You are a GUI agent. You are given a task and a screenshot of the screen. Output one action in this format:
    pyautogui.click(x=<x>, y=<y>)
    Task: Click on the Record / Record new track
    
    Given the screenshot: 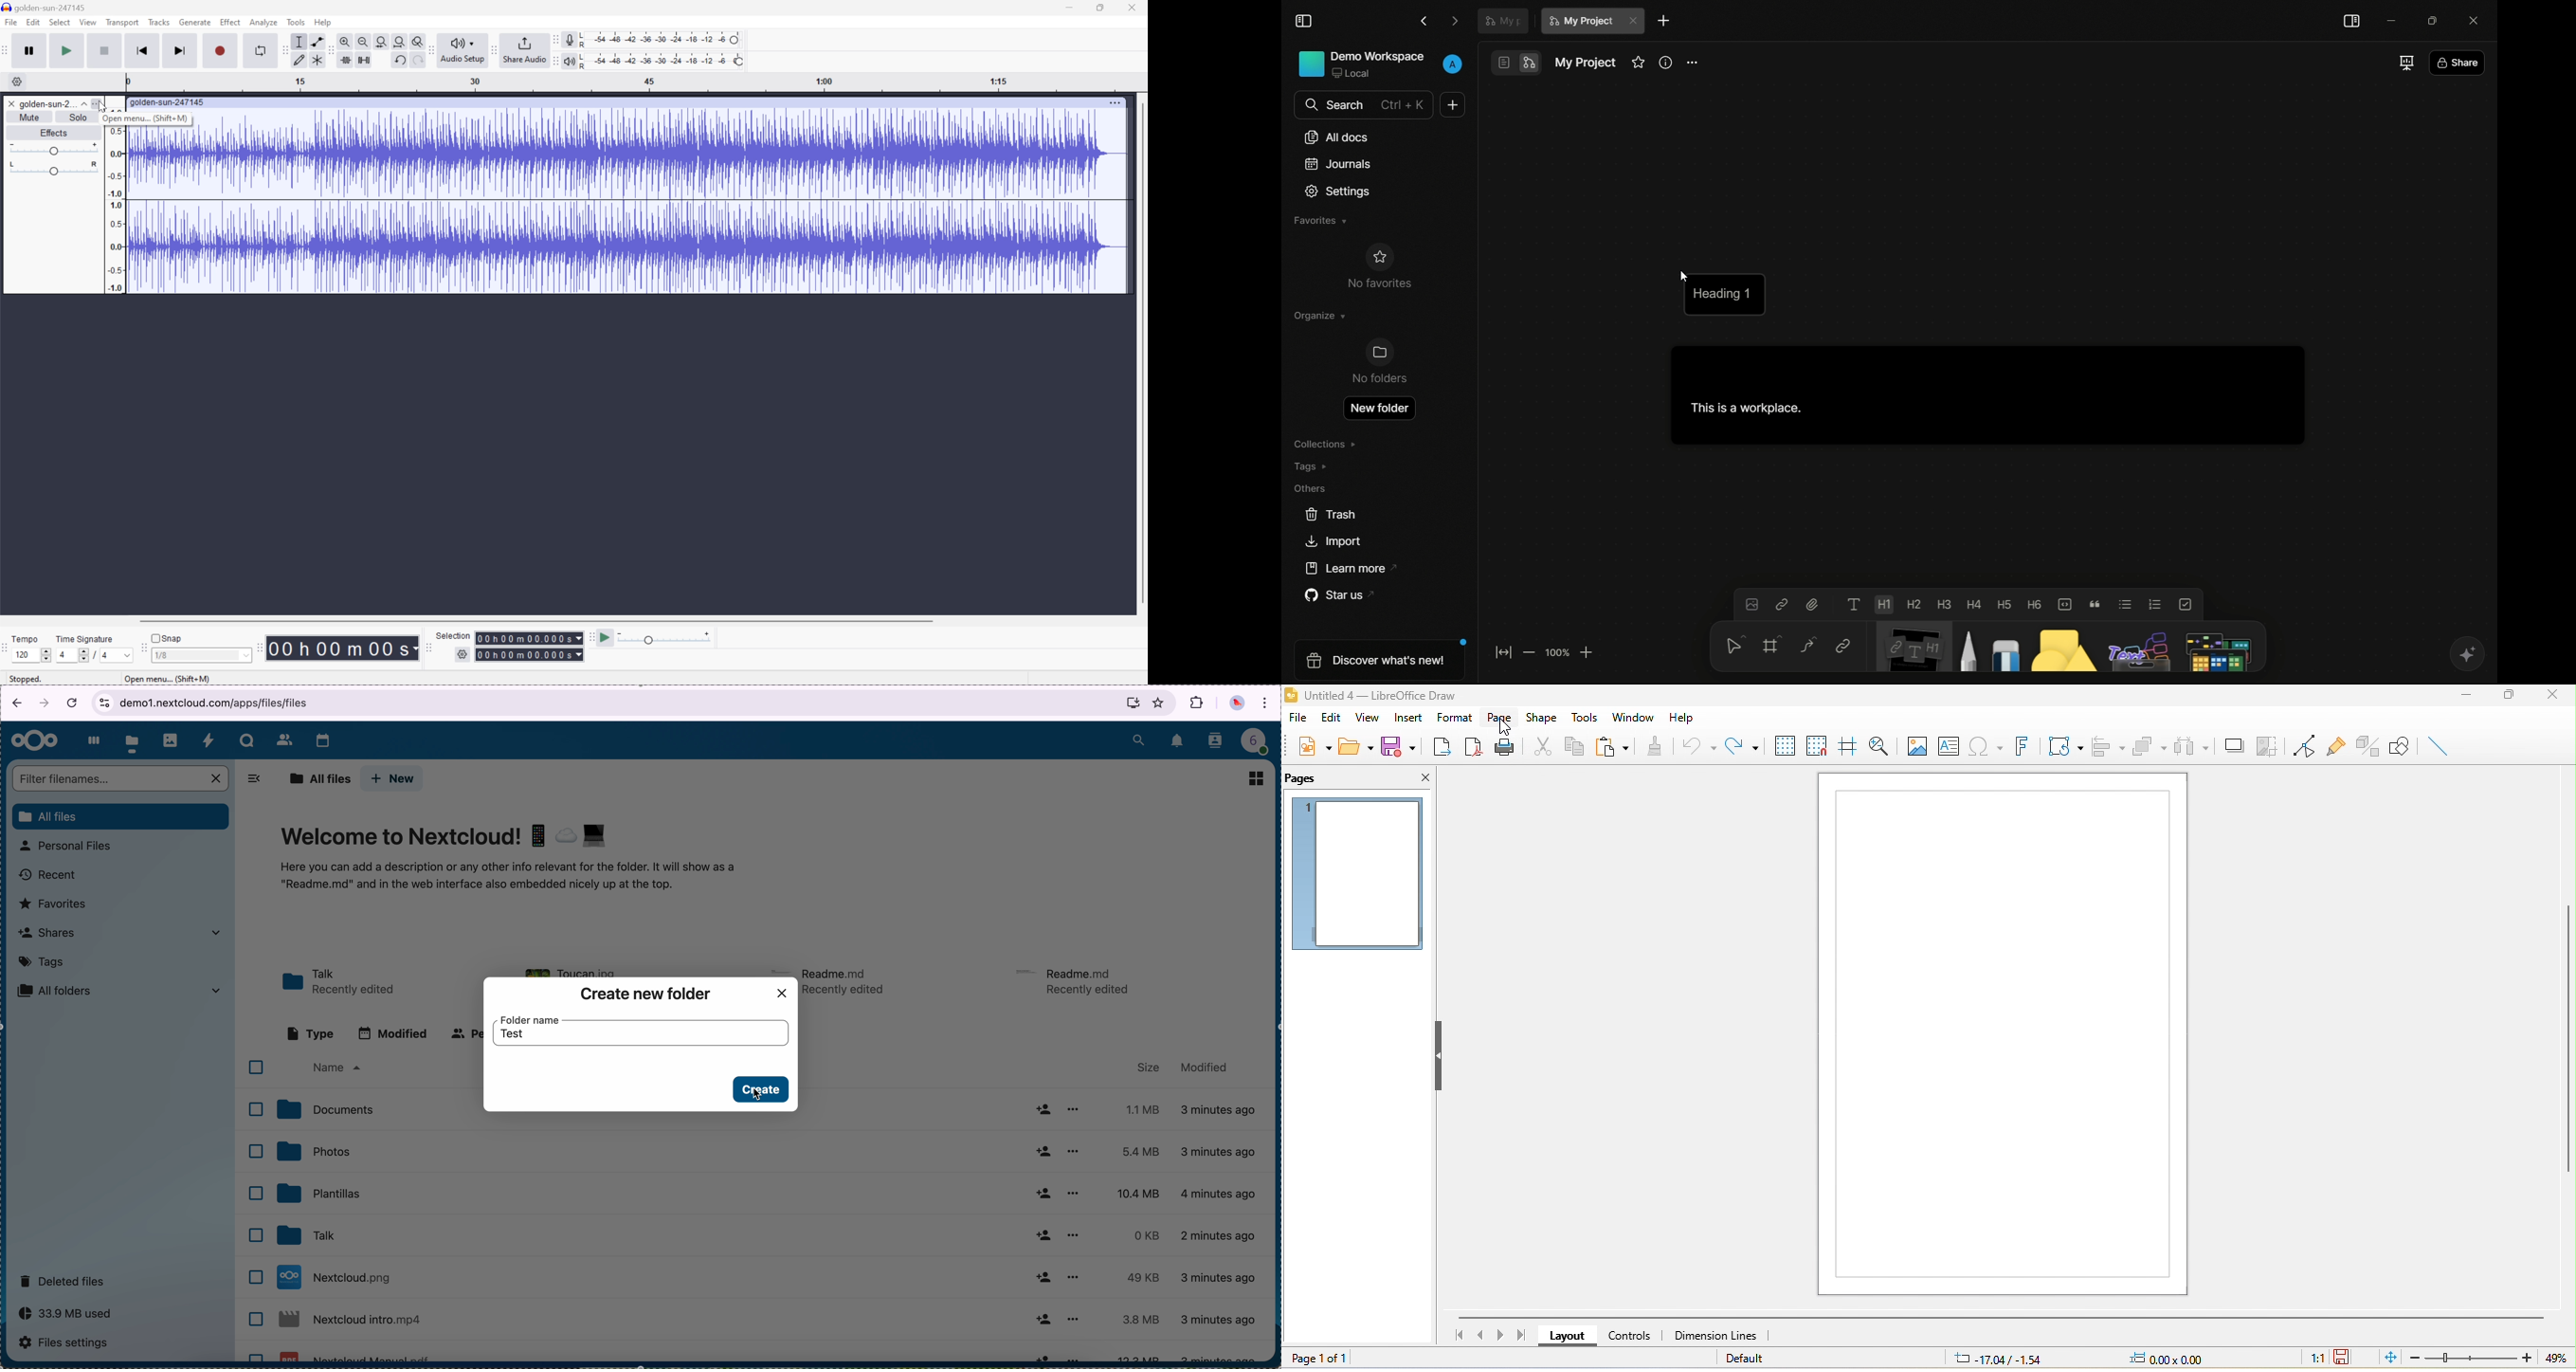 What is the action you would take?
    pyautogui.click(x=222, y=51)
    